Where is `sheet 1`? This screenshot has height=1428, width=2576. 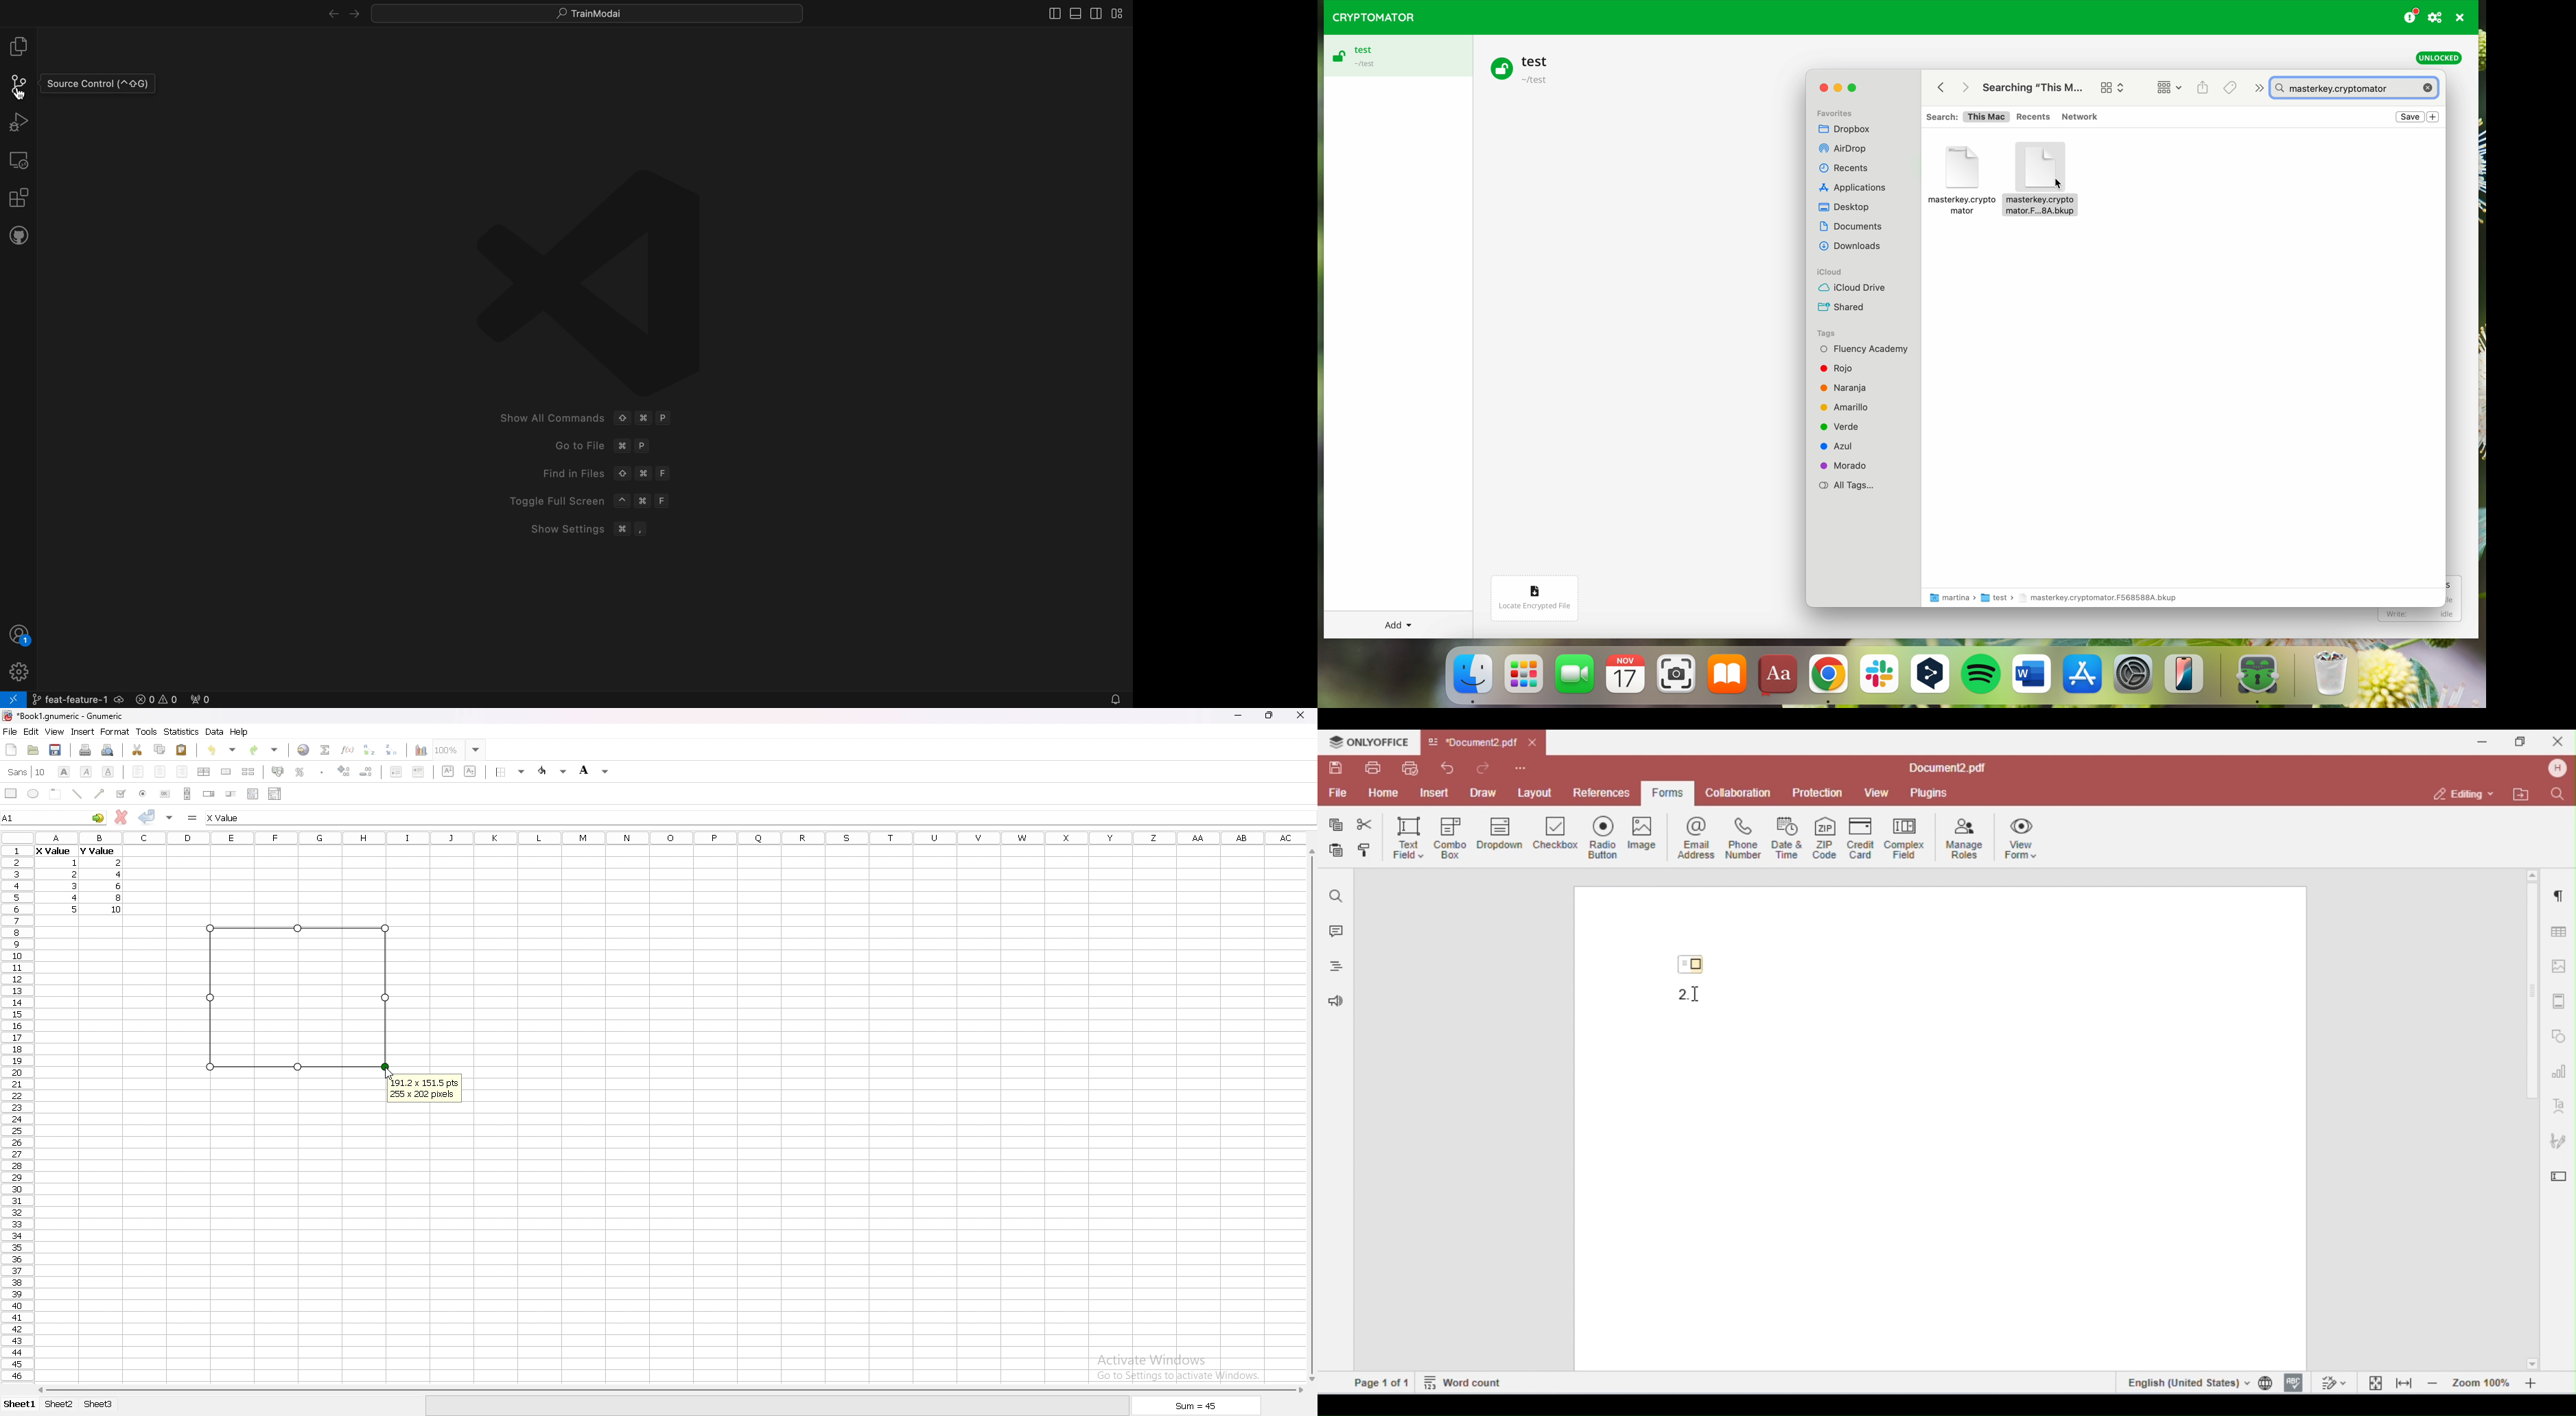 sheet 1 is located at coordinates (21, 1405).